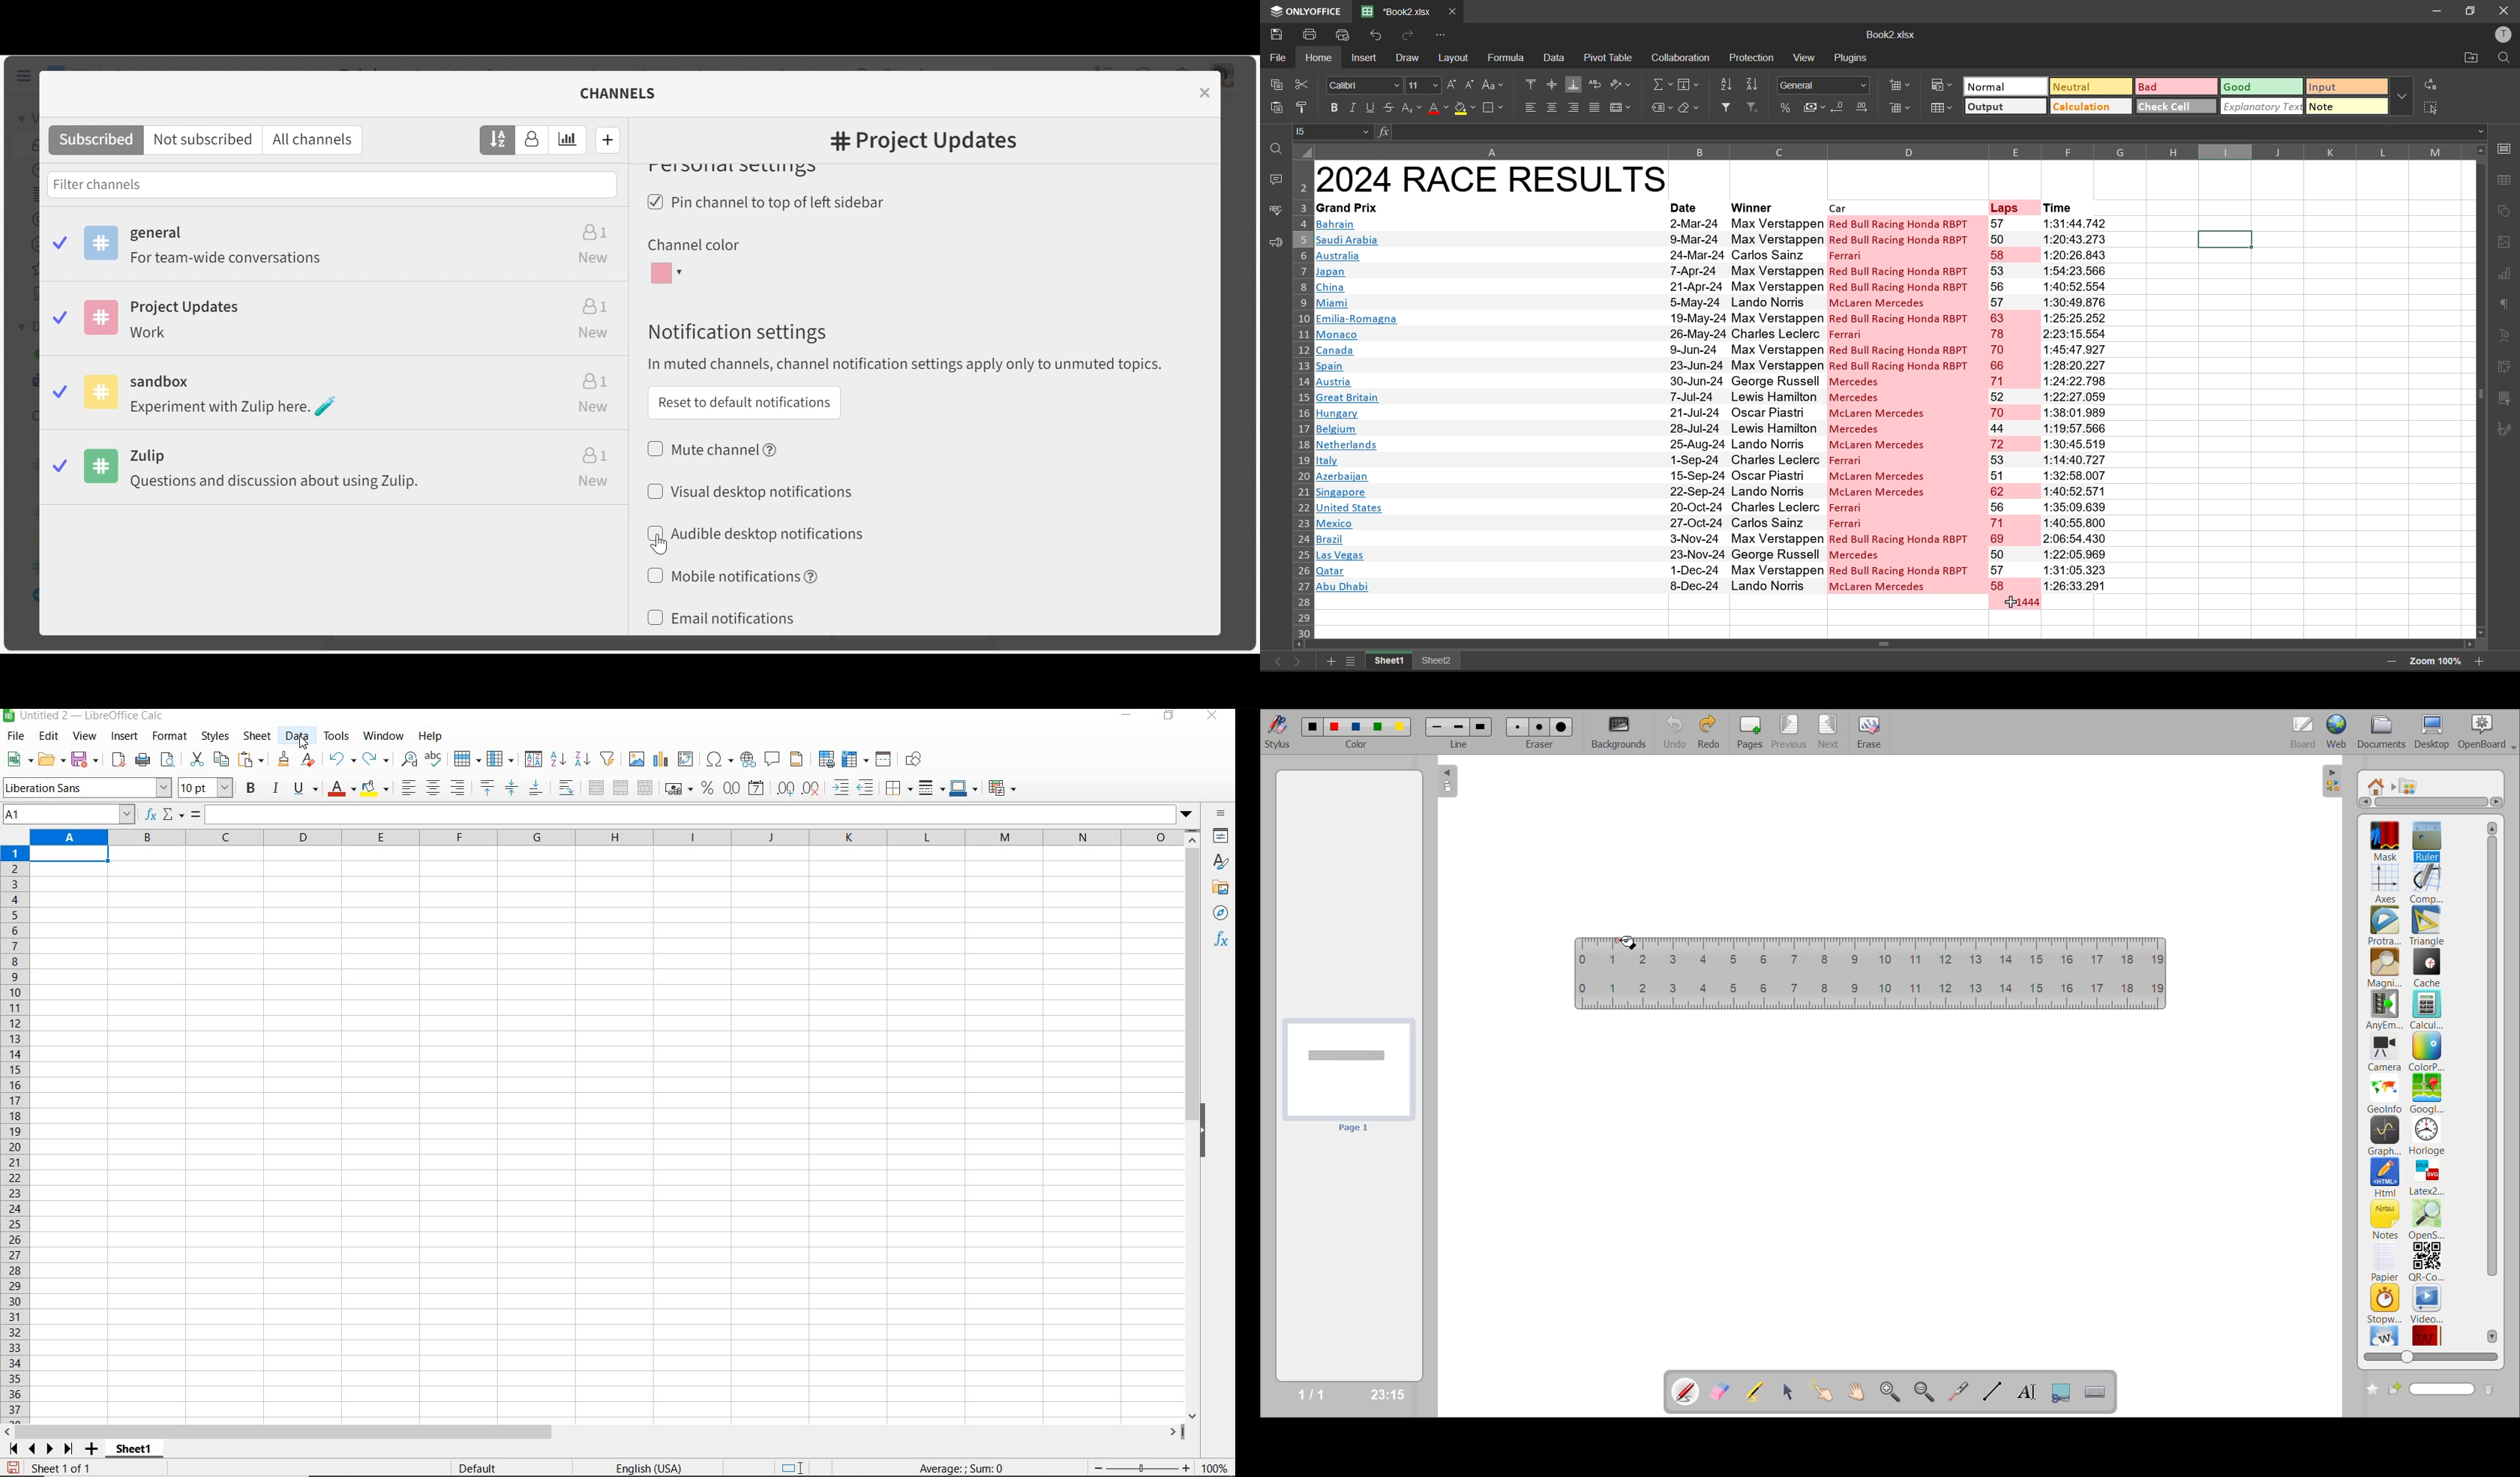 The width and height of the screenshot is (2520, 1484). Describe the element at coordinates (1144, 1469) in the screenshot. I see `zoom out or zoom in` at that location.